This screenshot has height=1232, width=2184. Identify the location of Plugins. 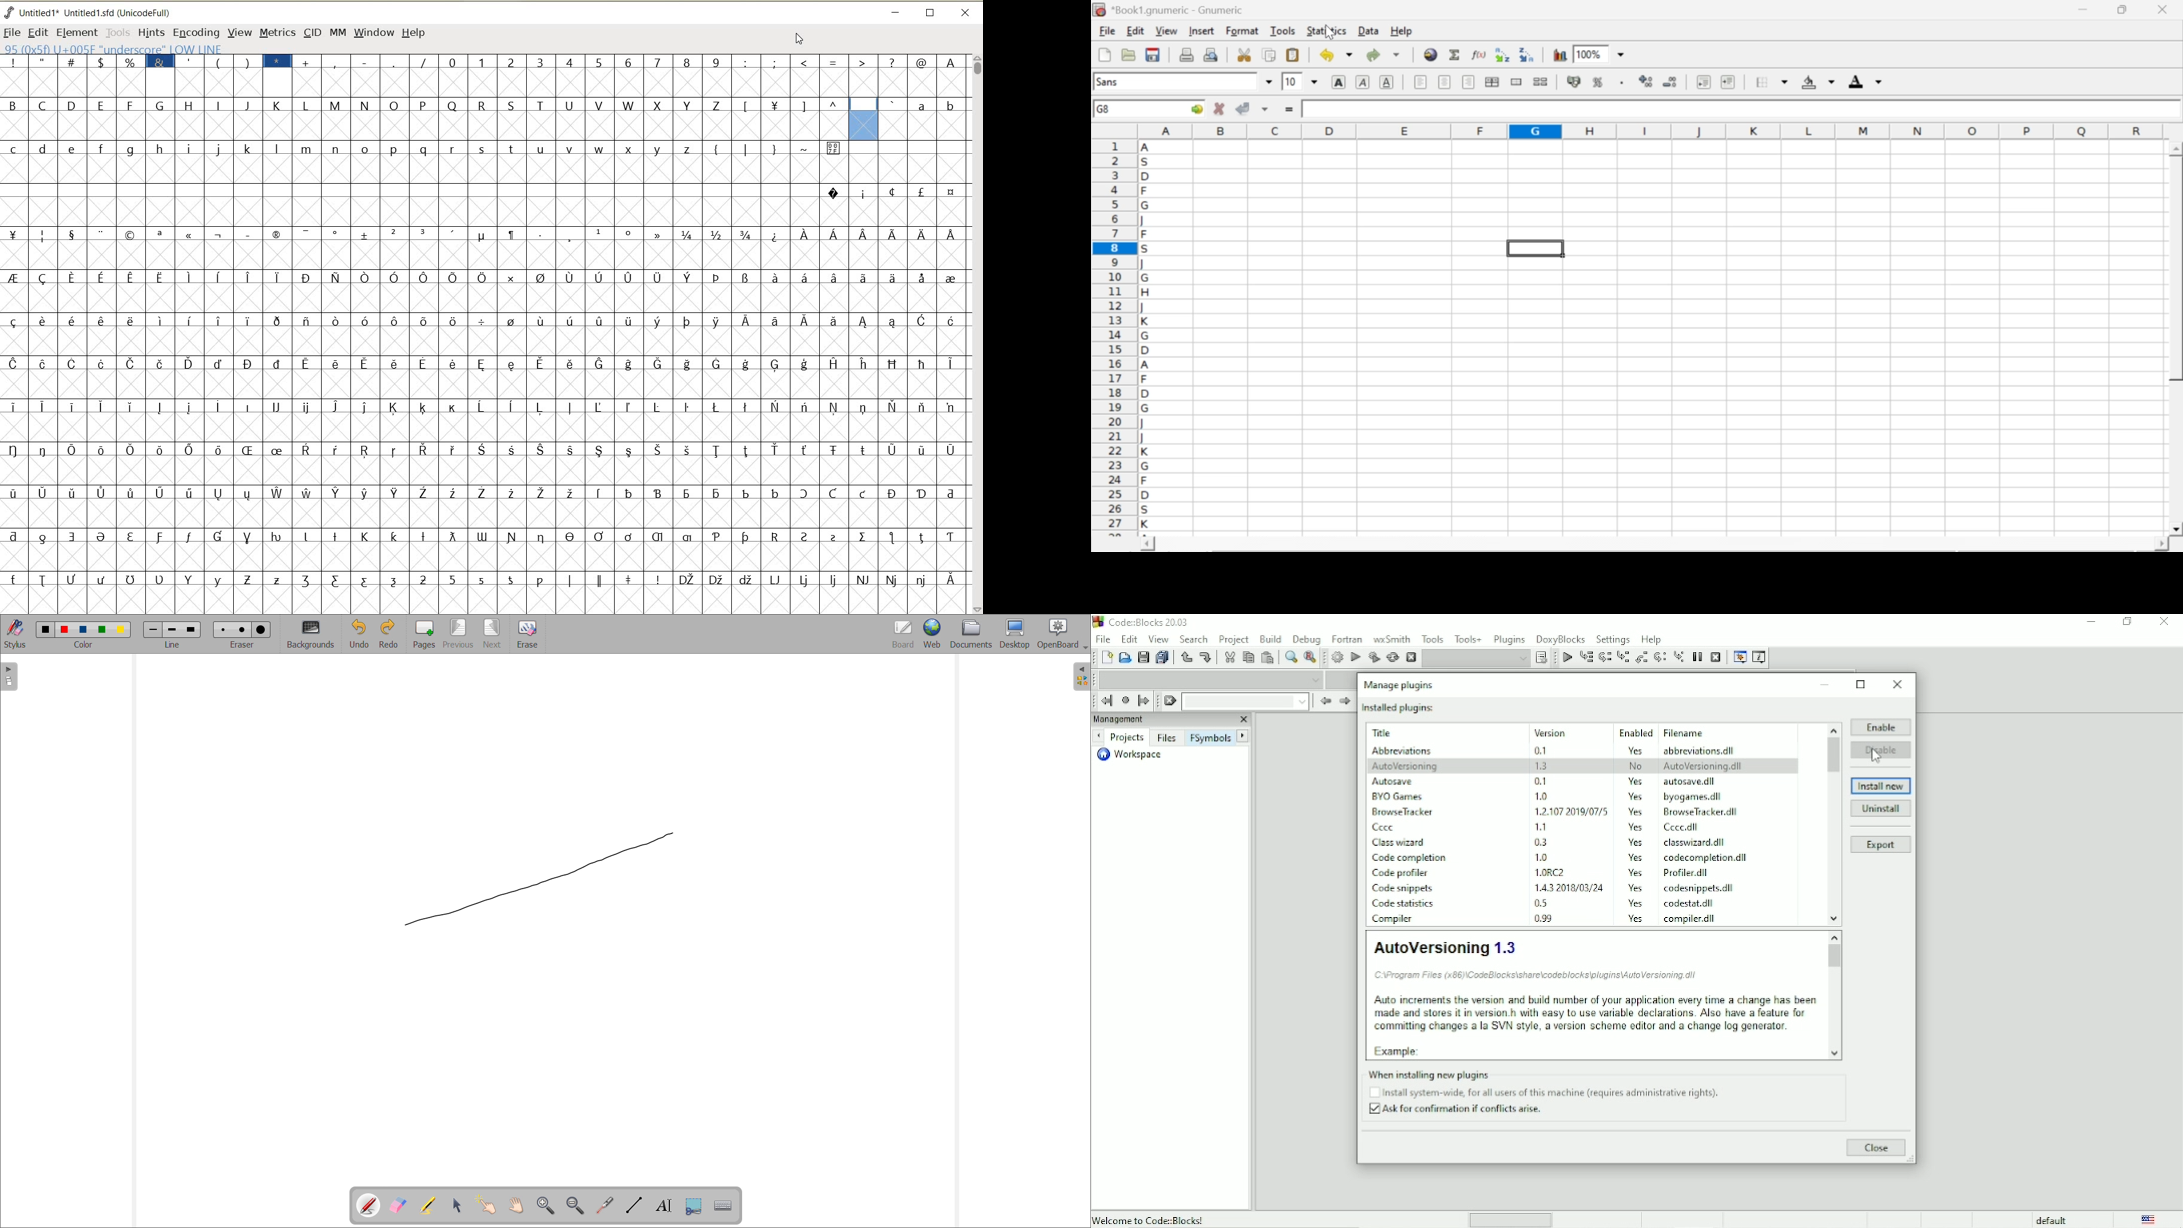
(1509, 637).